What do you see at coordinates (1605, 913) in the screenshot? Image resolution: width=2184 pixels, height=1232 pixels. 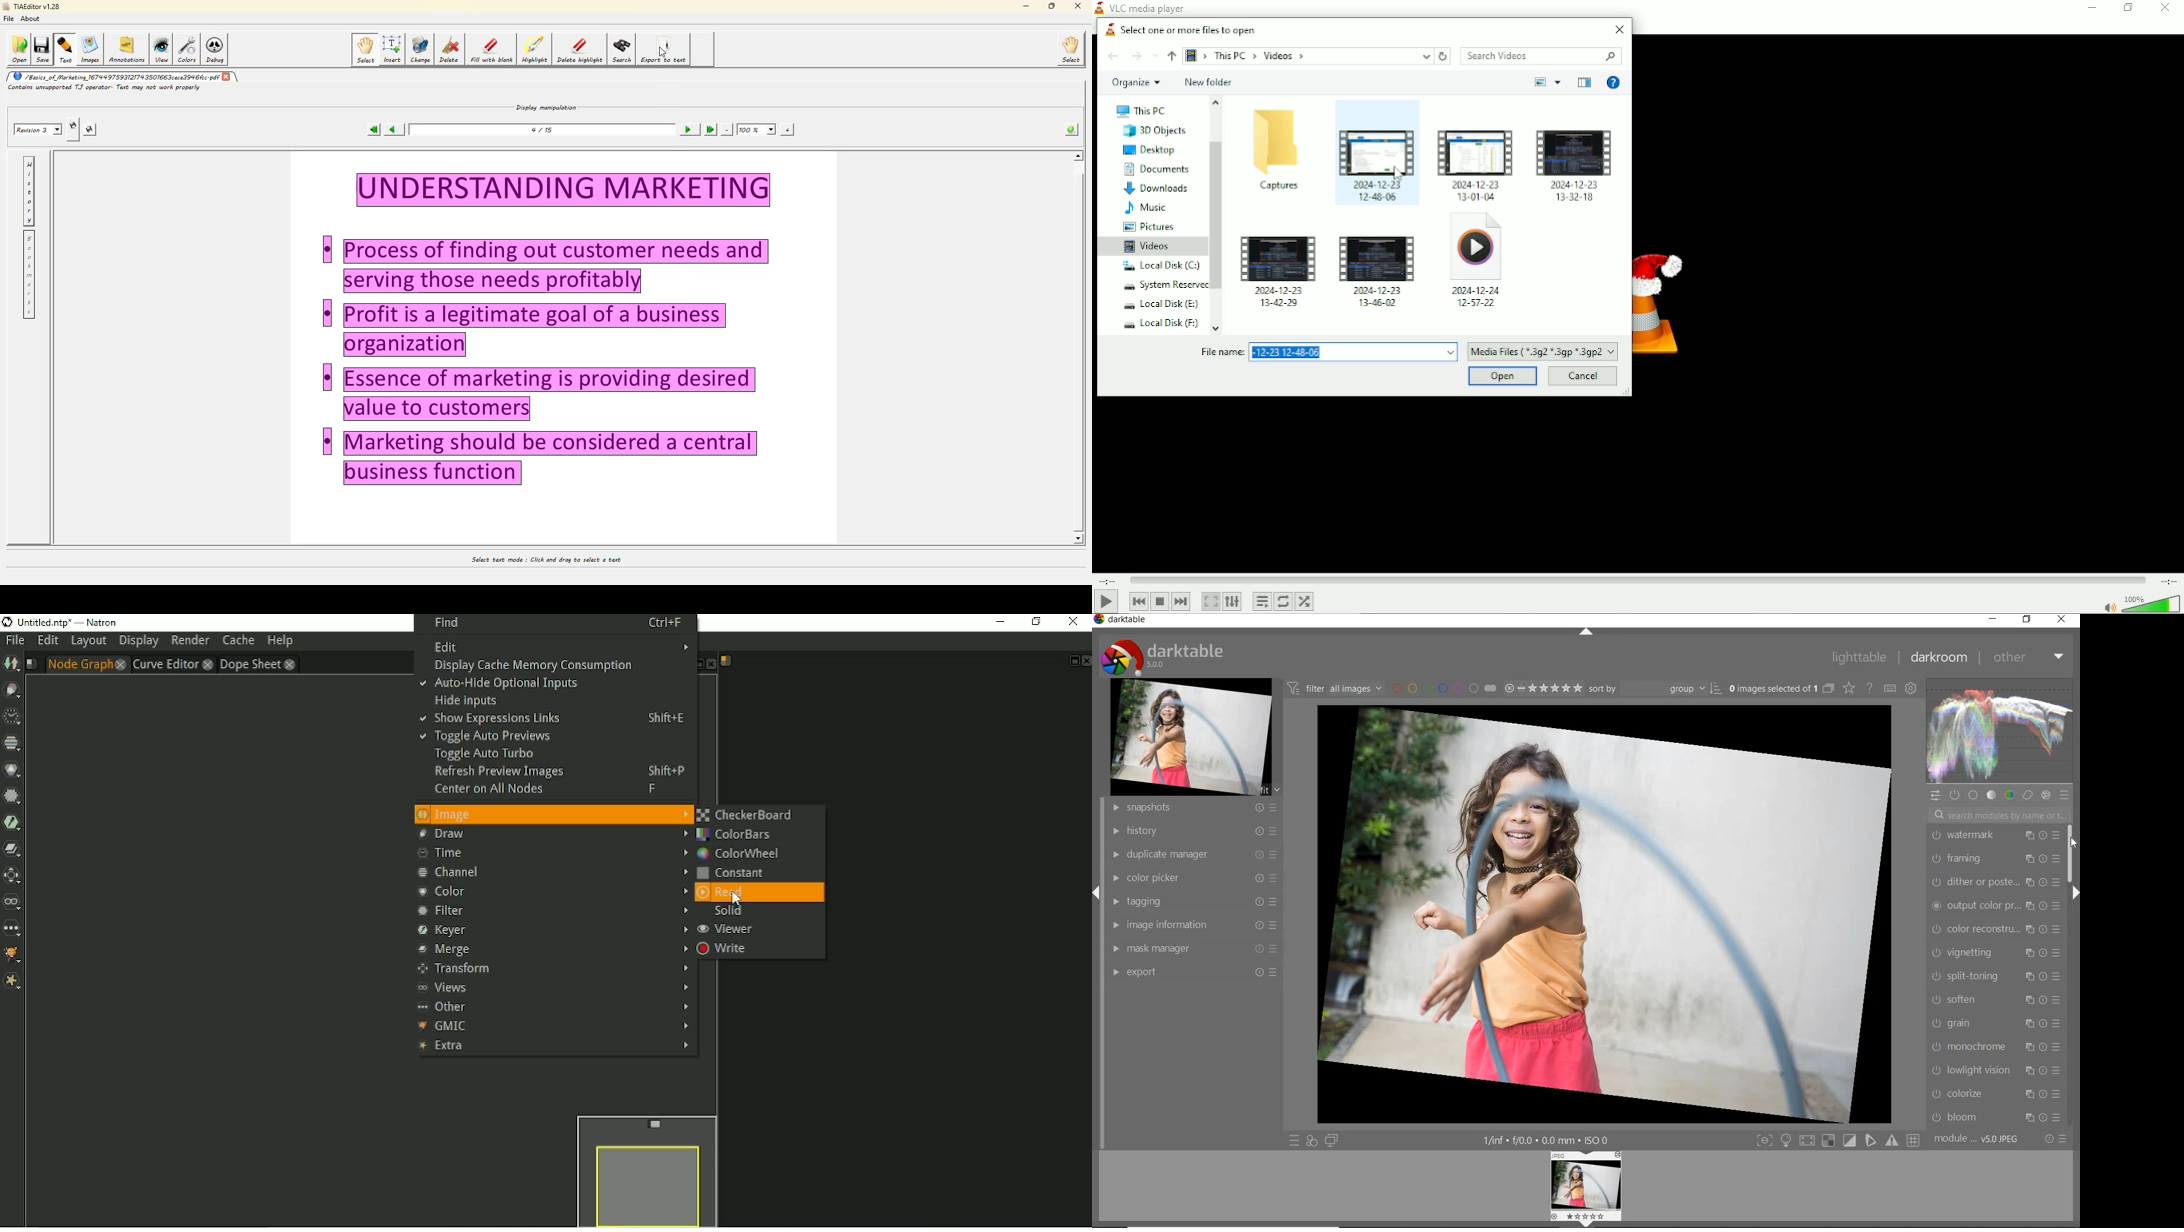 I see `selected image` at bounding box center [1605, 913].